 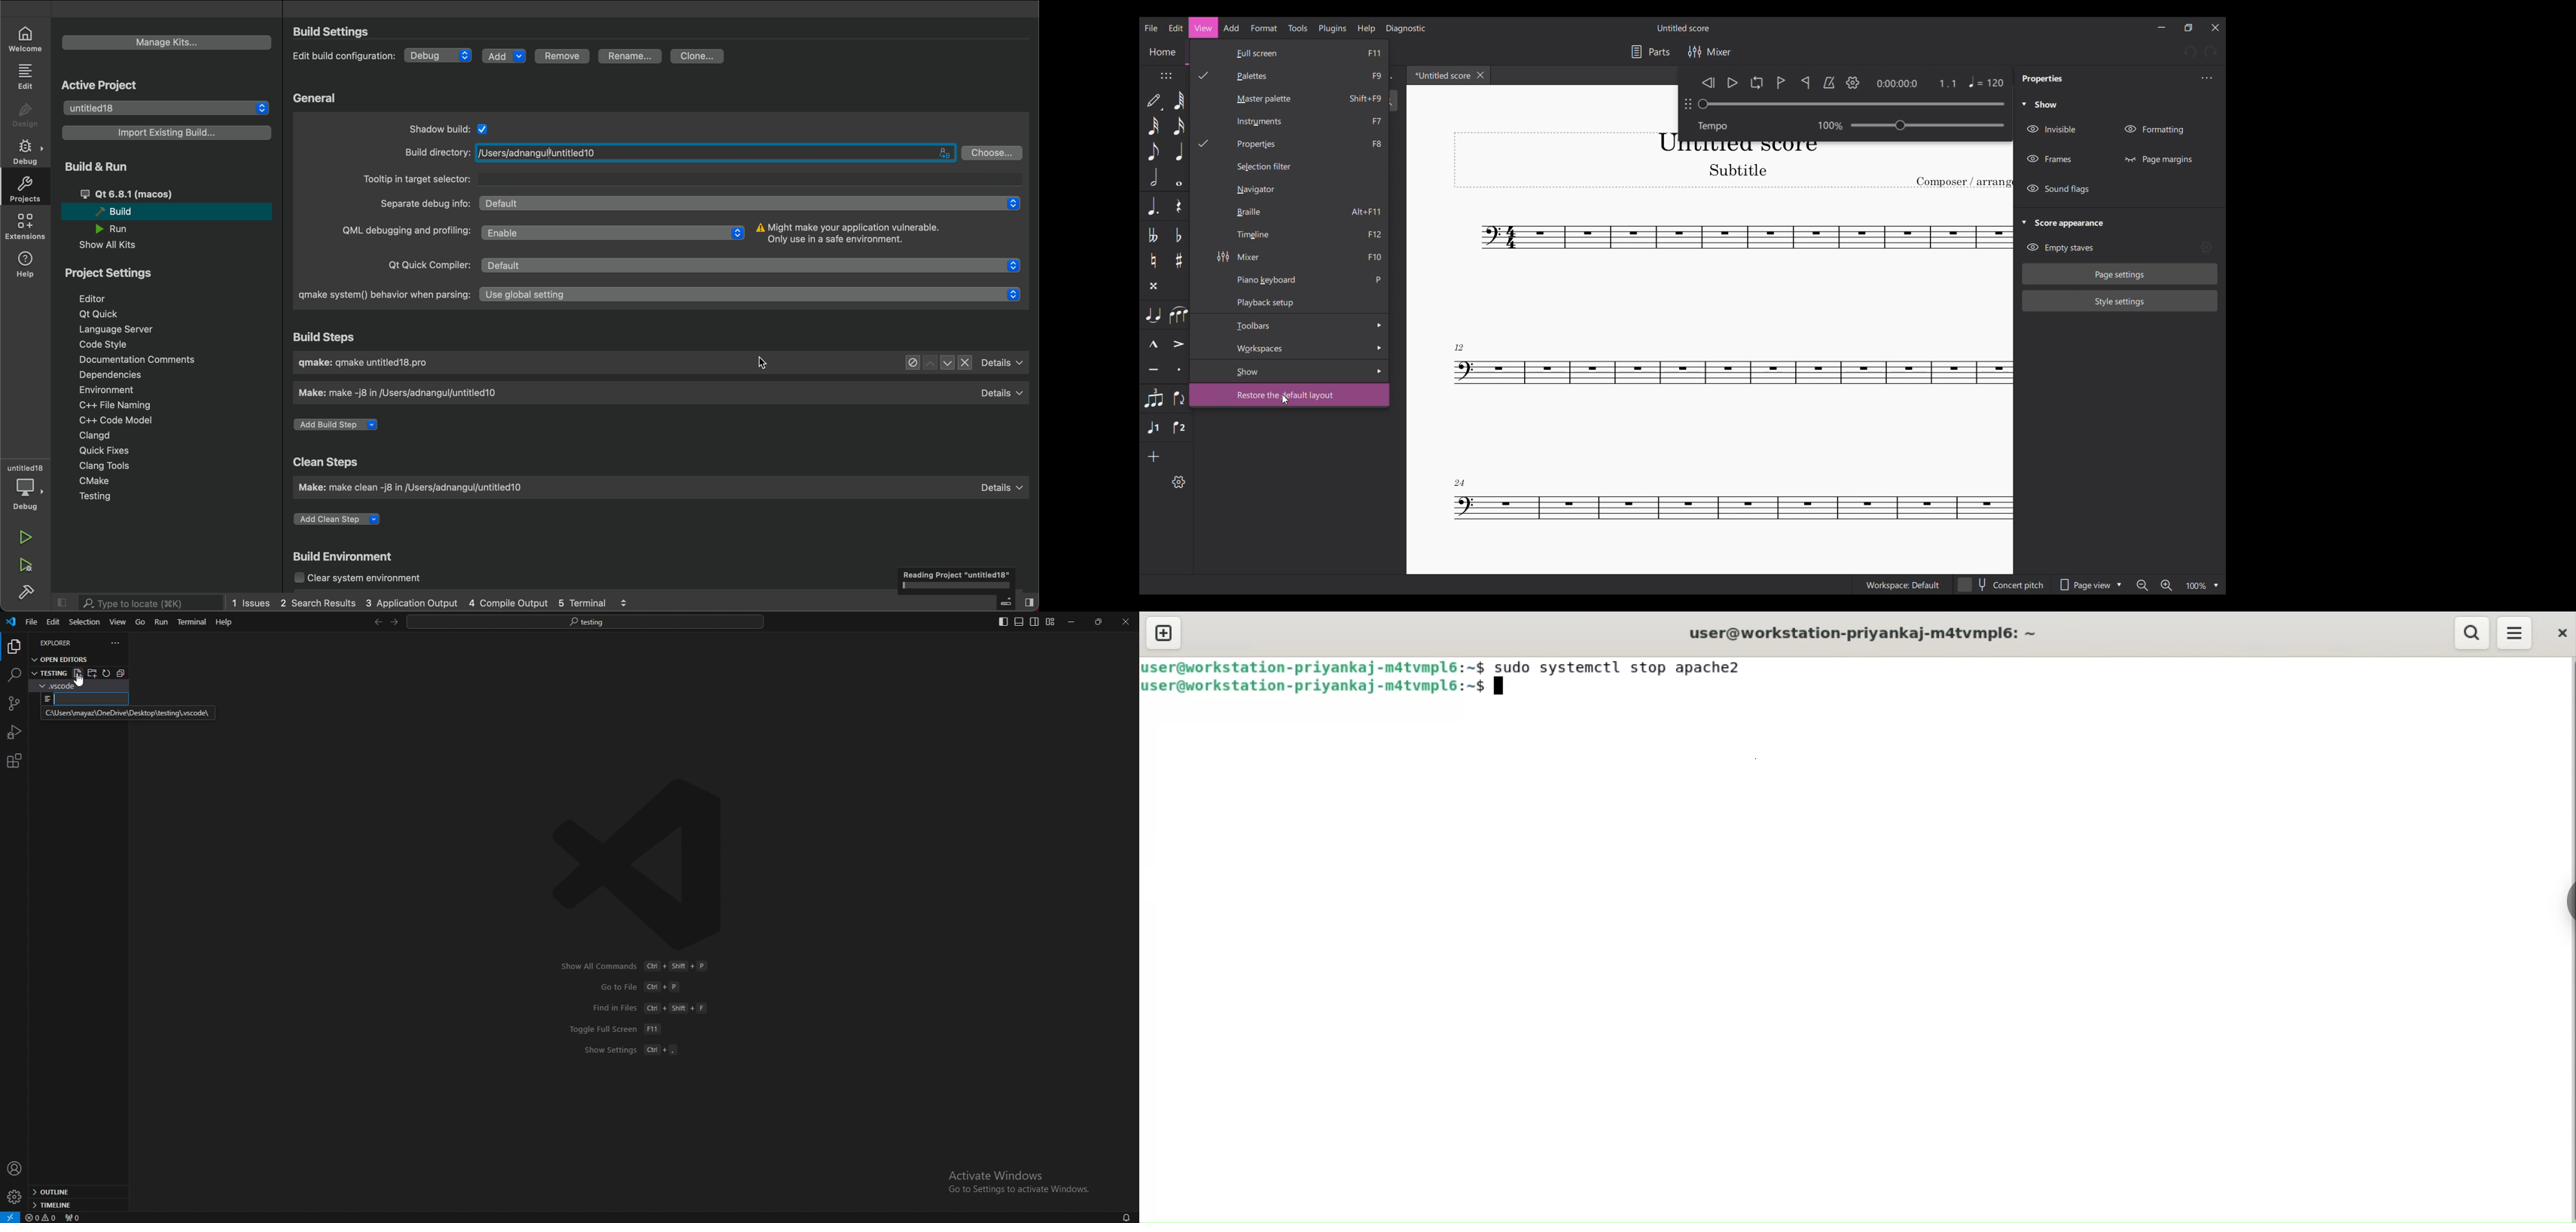 What do you see at coordinates (372, 364) in the screenshot?
I see `gmake: gmake untitled18.pro` at bounding box center [372, 364].